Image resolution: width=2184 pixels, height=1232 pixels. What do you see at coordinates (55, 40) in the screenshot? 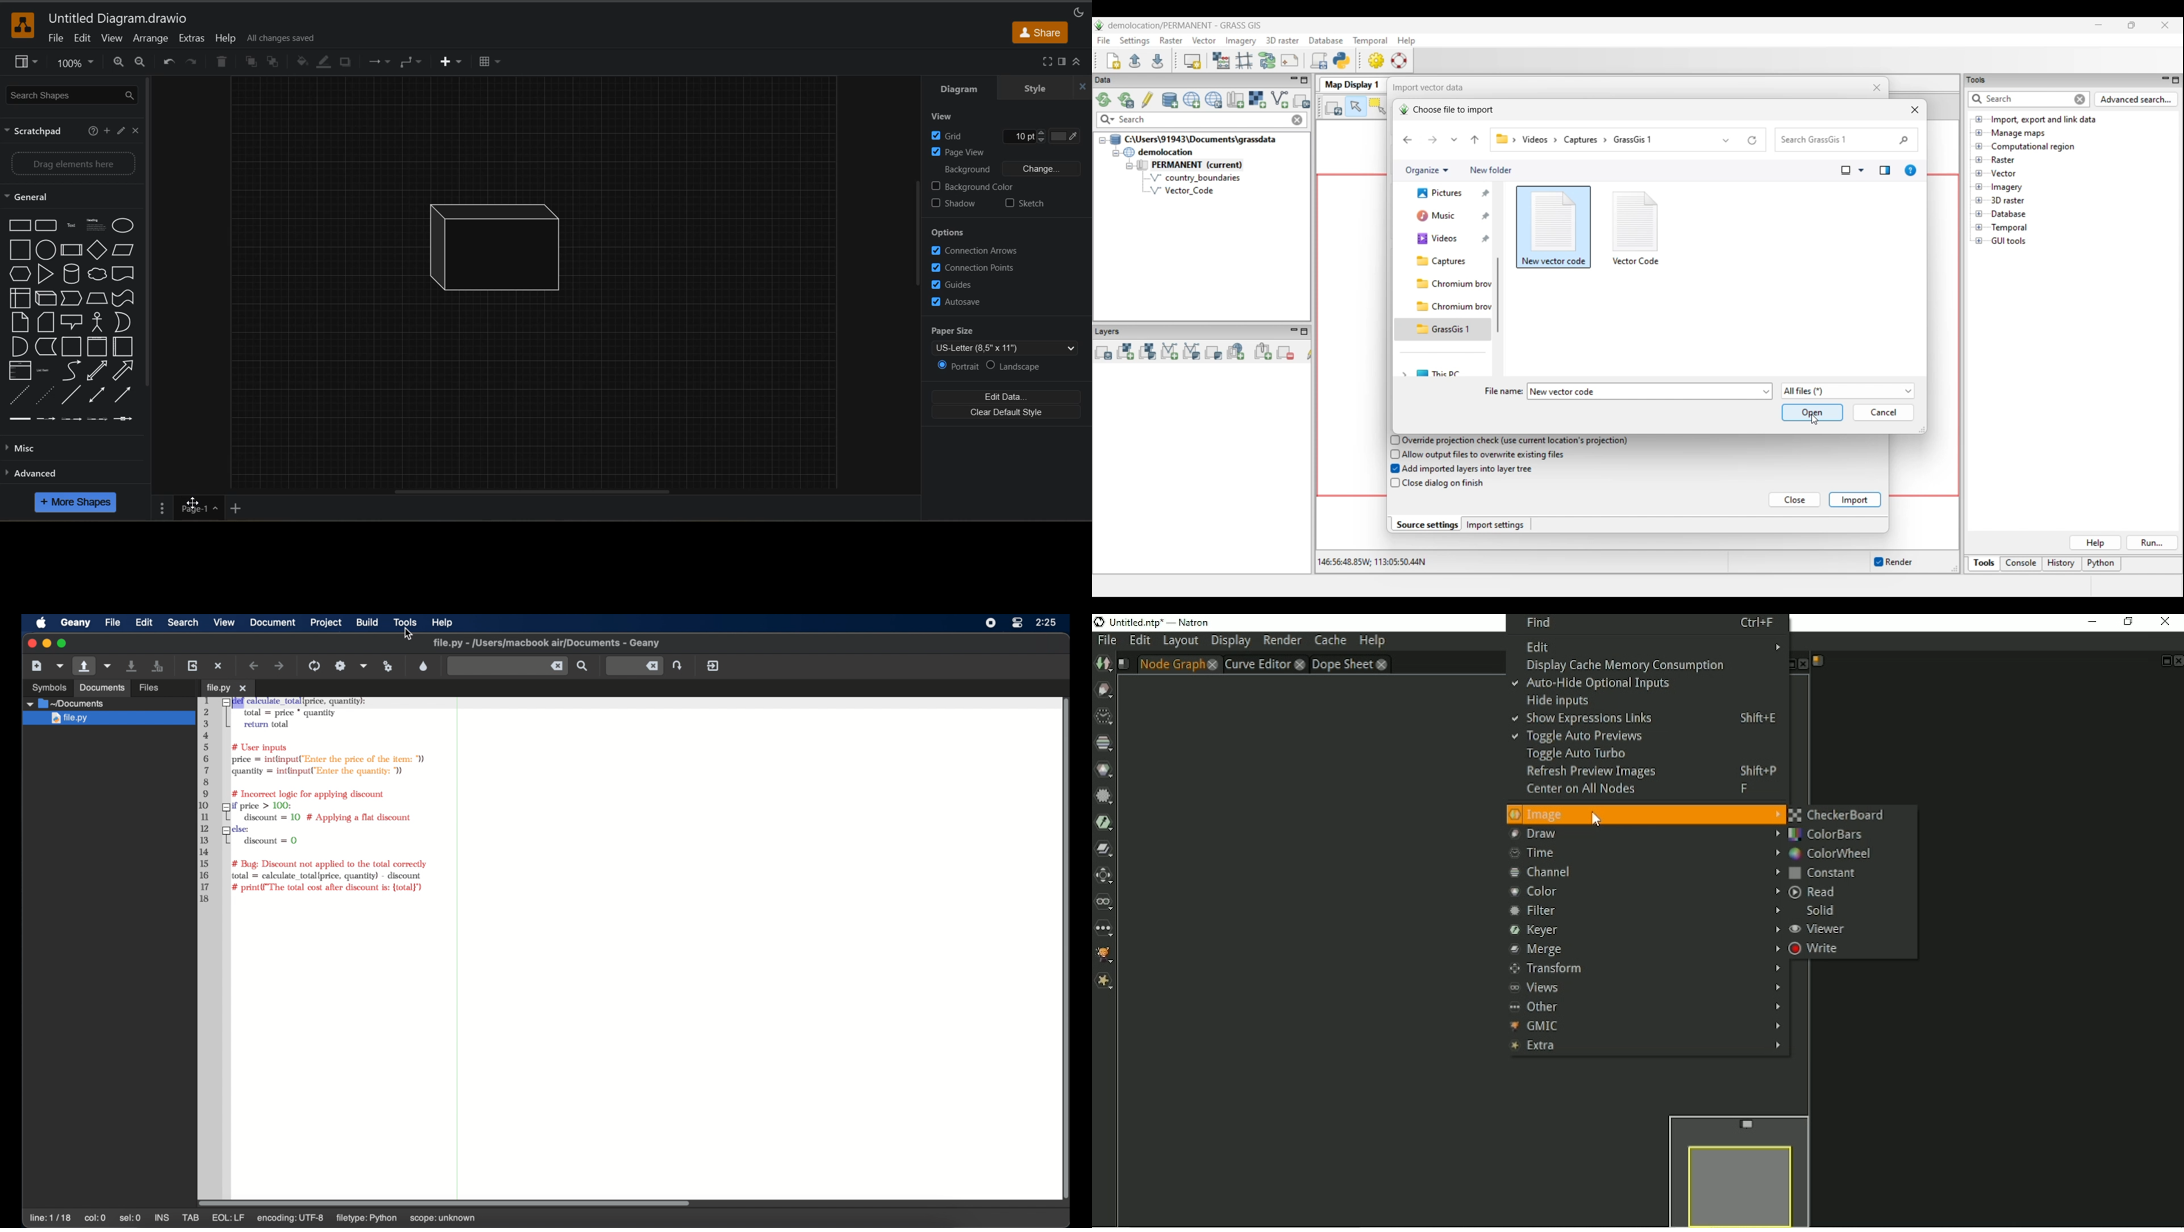
I see `file` at bounding box center [55, 40].